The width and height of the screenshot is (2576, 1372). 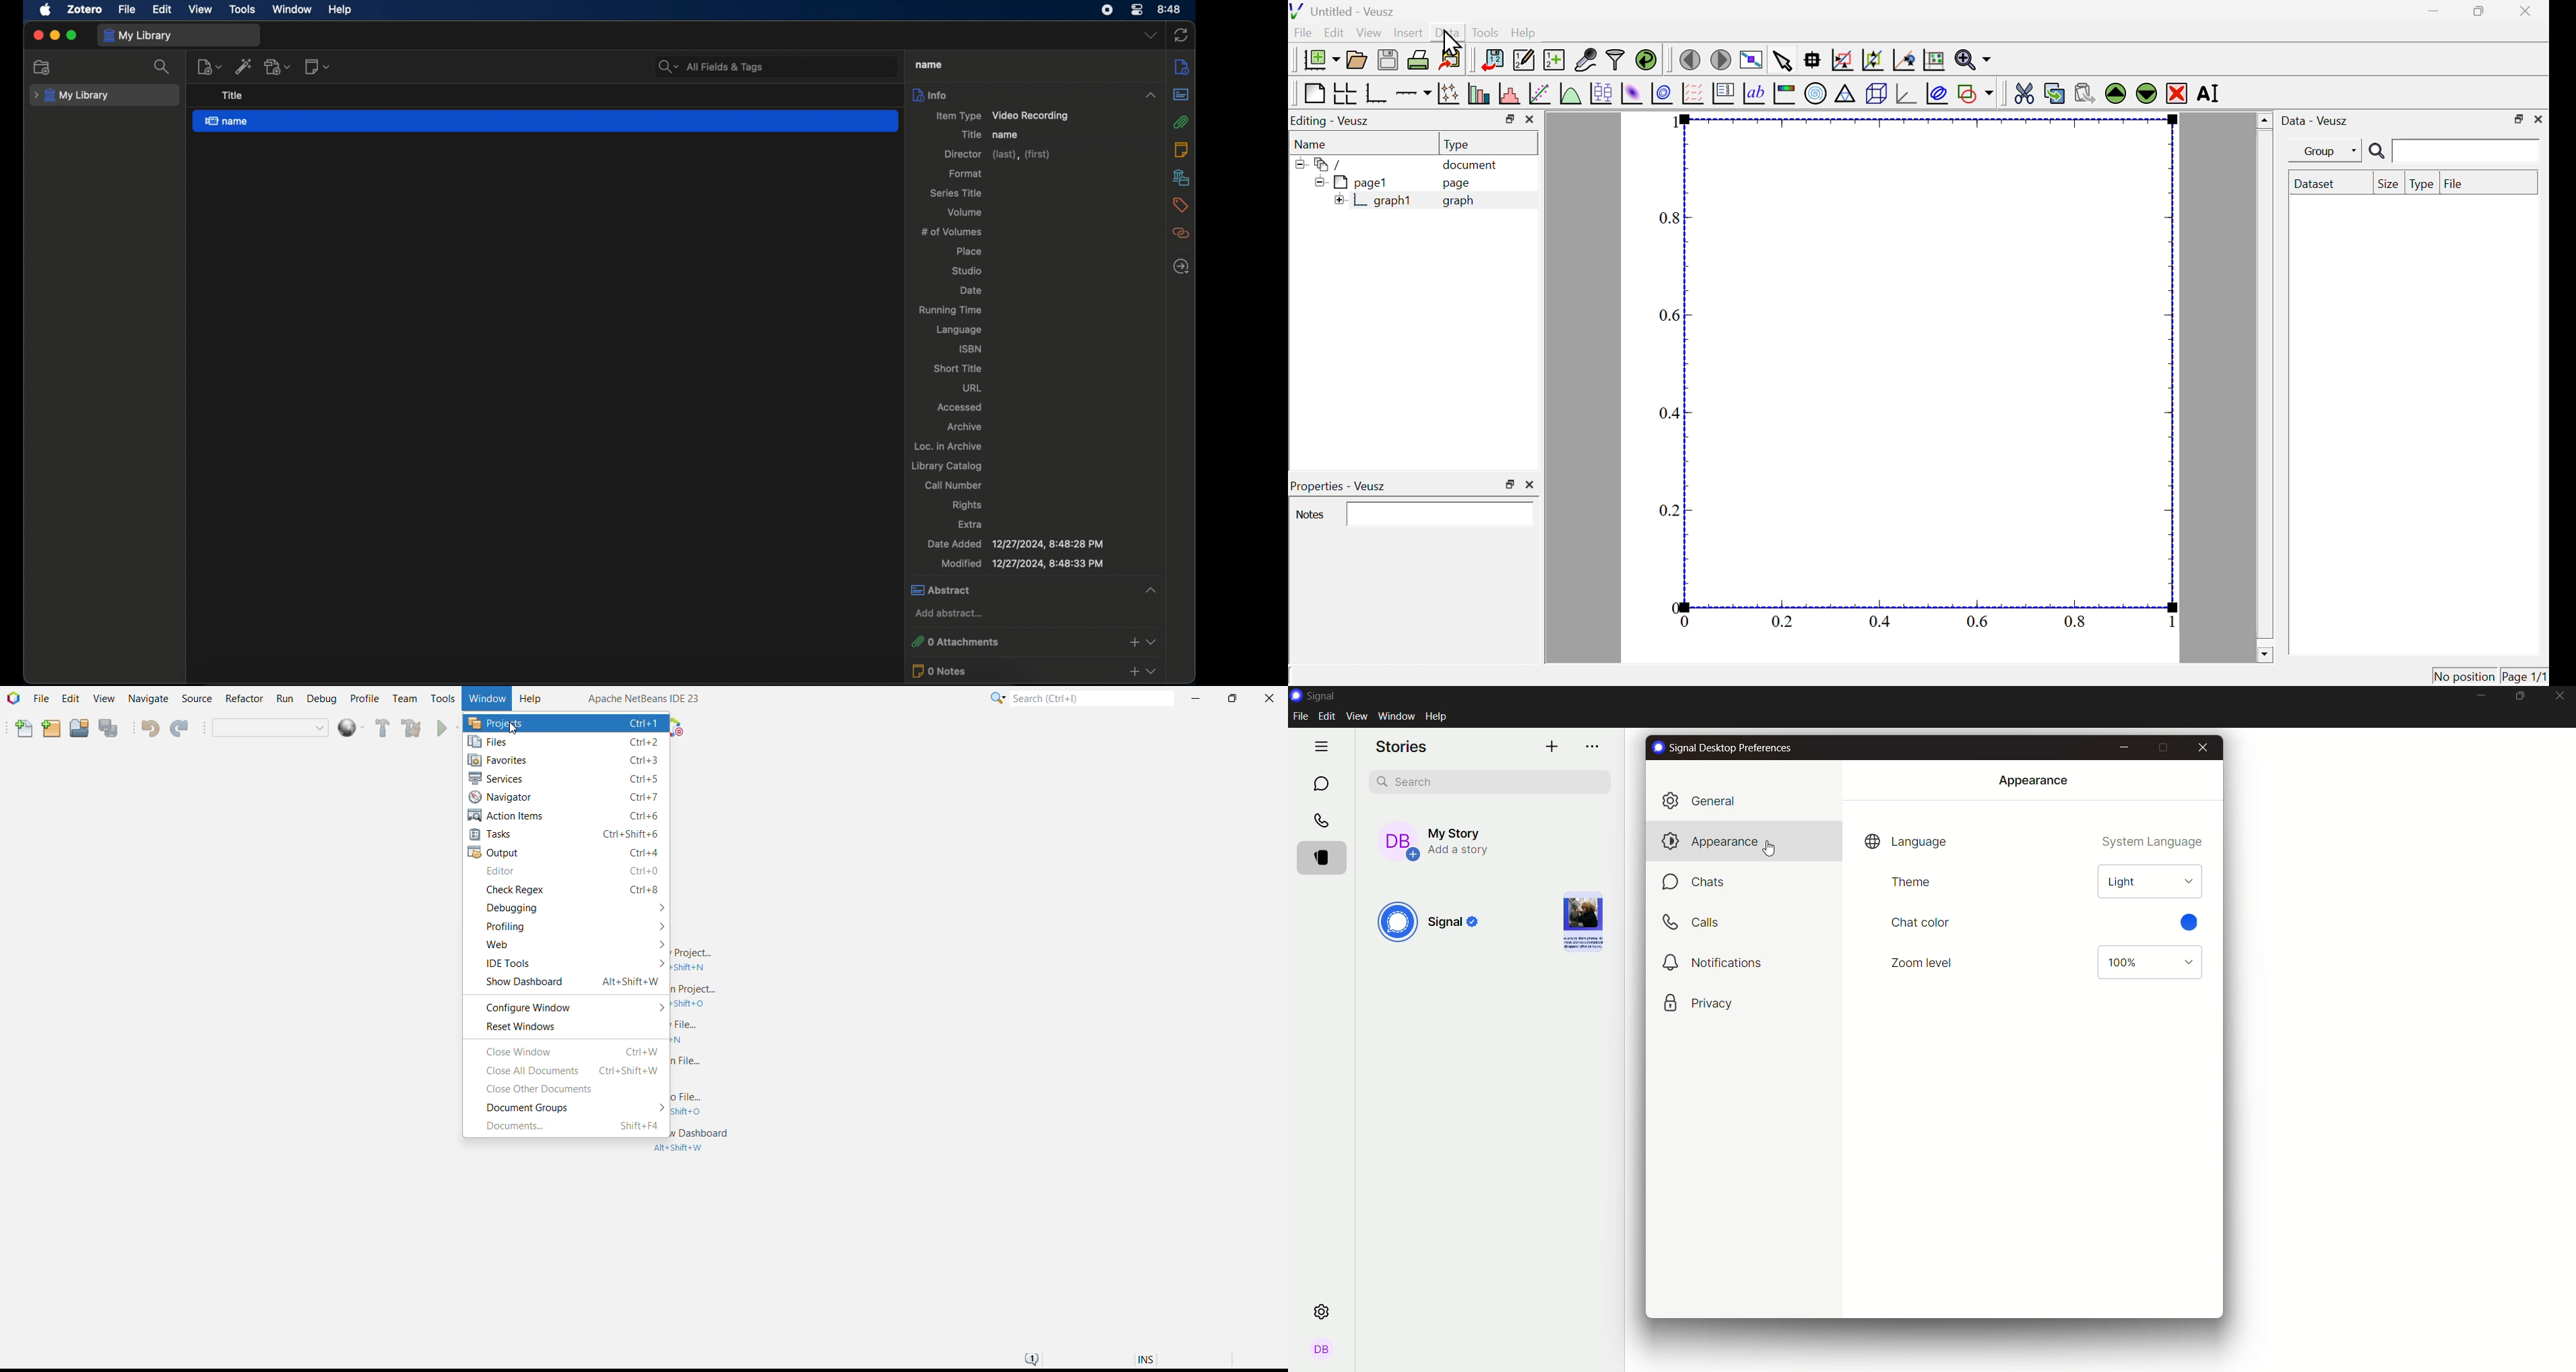 What do you see at coordinates (790, 64) in the screenshot?
I see `search bar input` at bounding box center [790, 64].